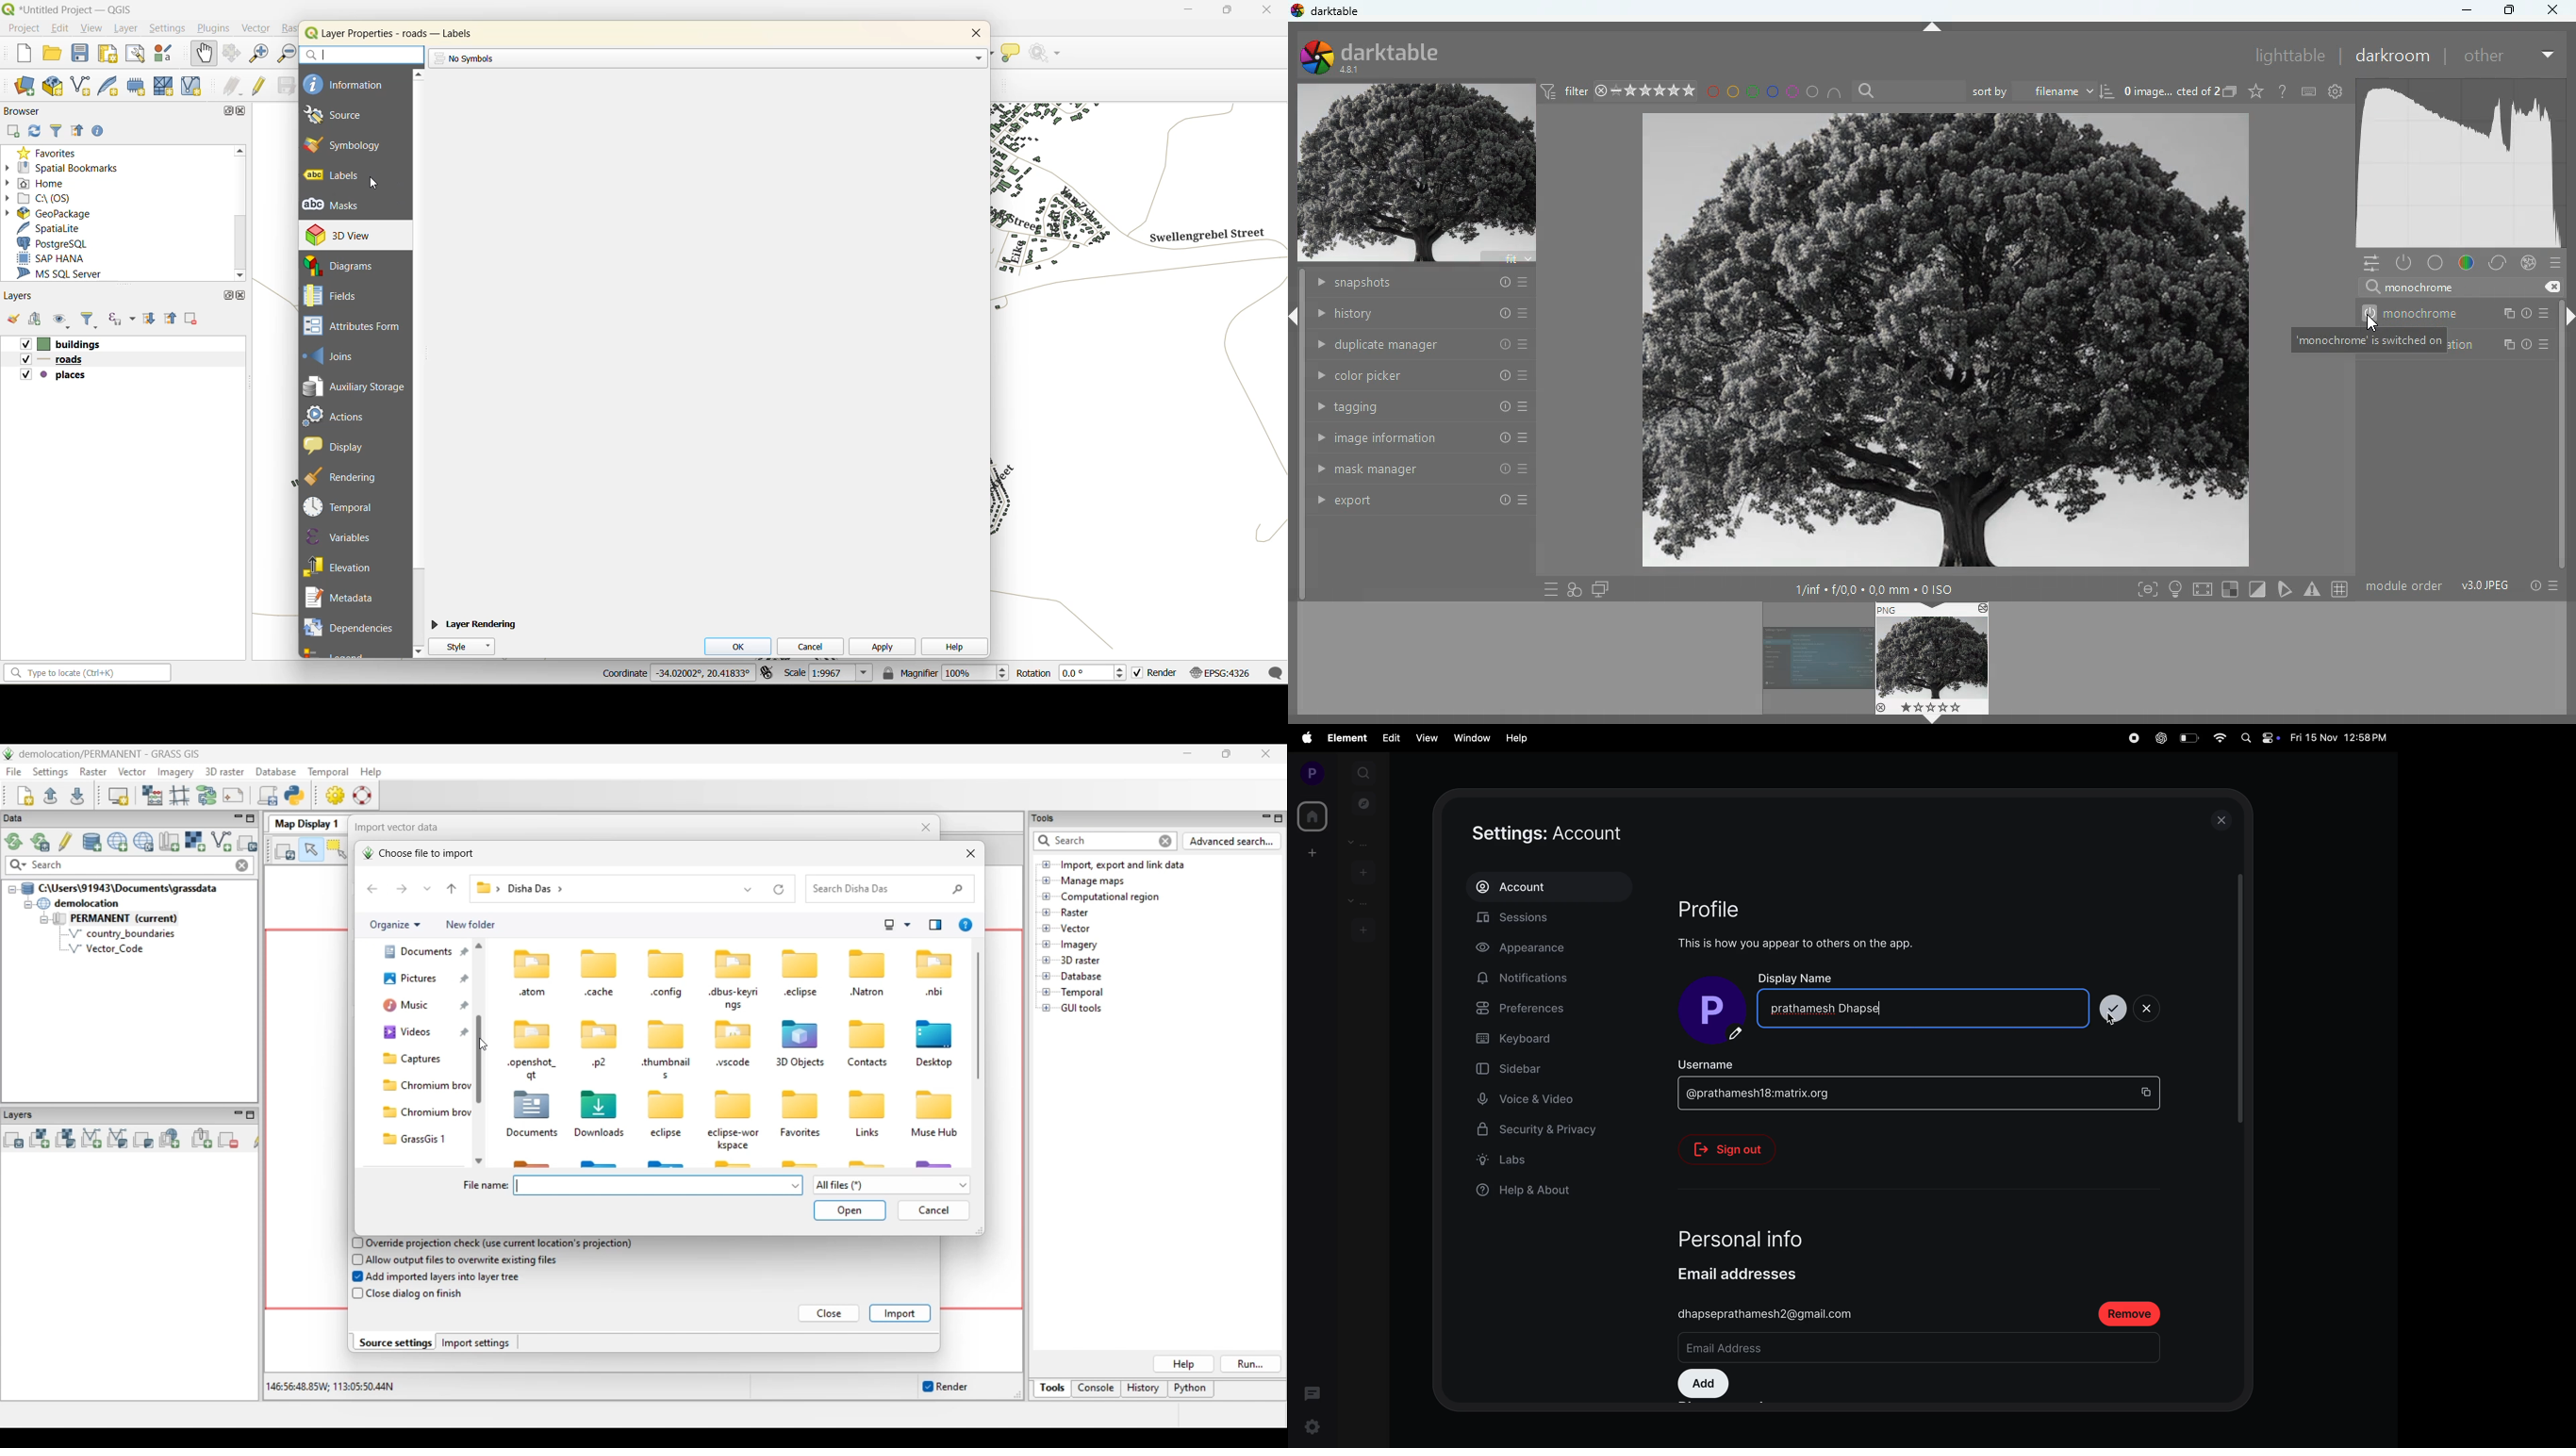 This screenshot has width=2576, height=1456. Describe the element at coordinates (137, 86) in the screenshot. I see `temporary scratch layer` at that location.